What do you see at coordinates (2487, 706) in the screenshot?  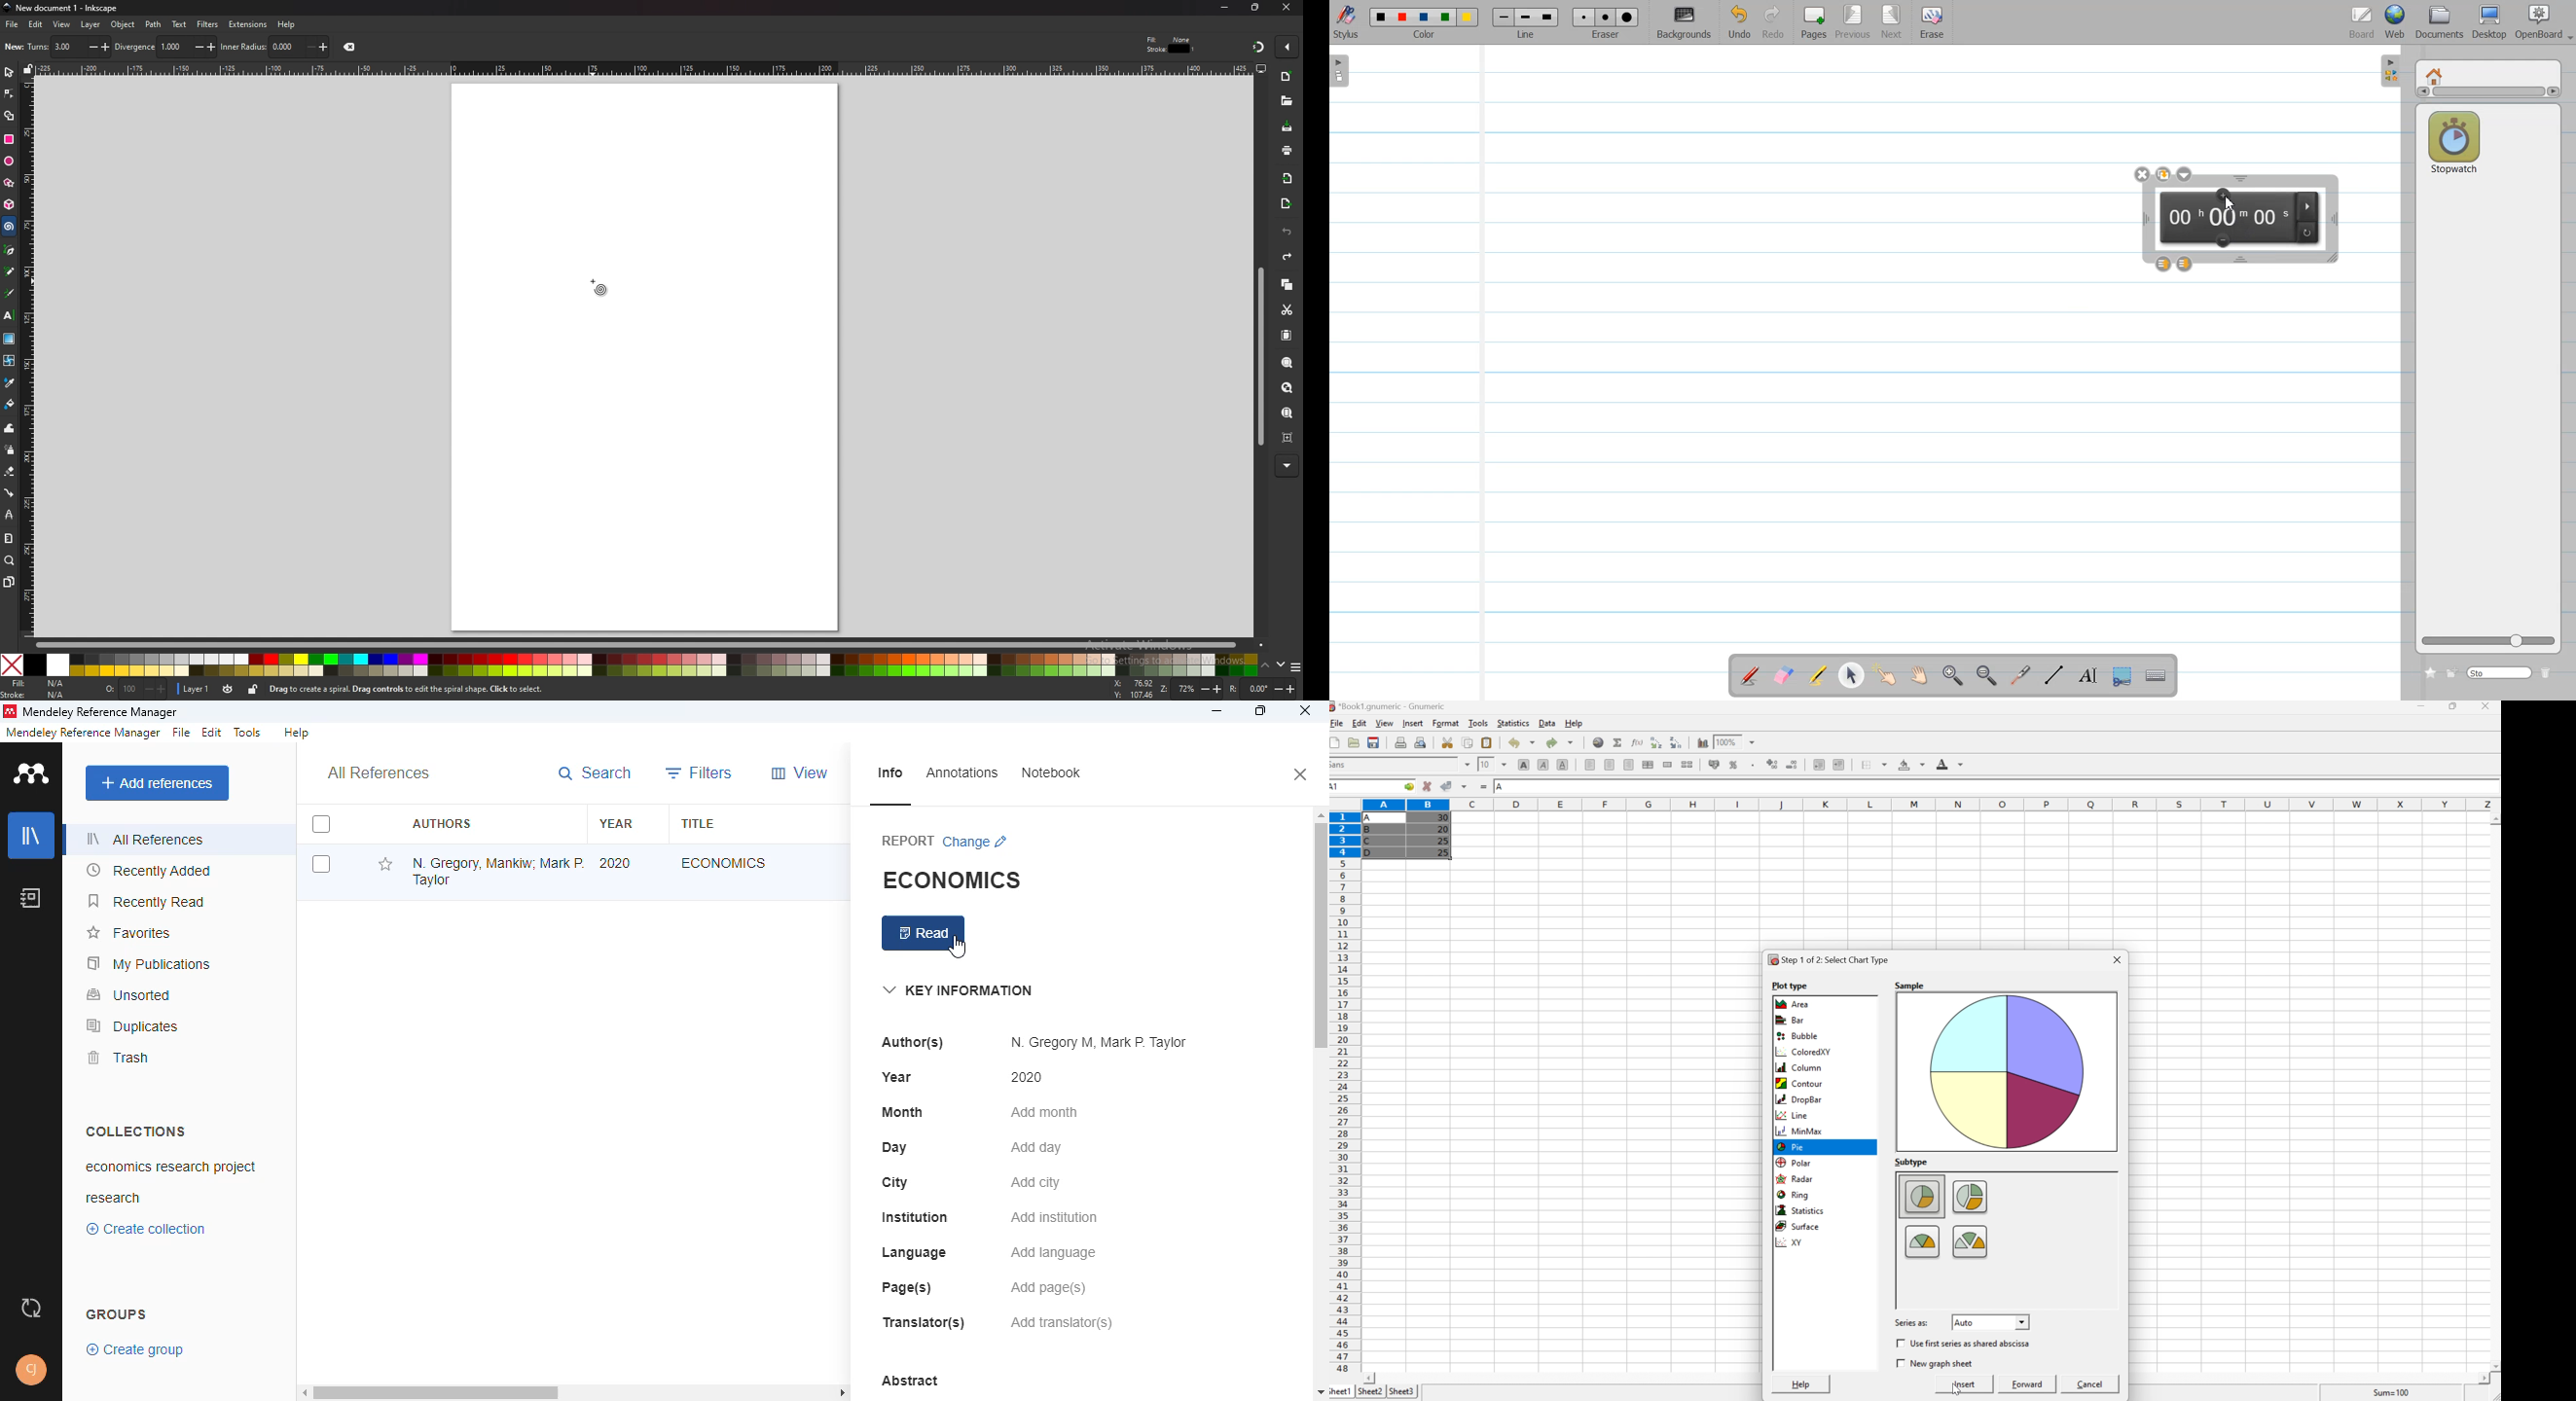 I see `Close` at bounding box center [2487, 706].